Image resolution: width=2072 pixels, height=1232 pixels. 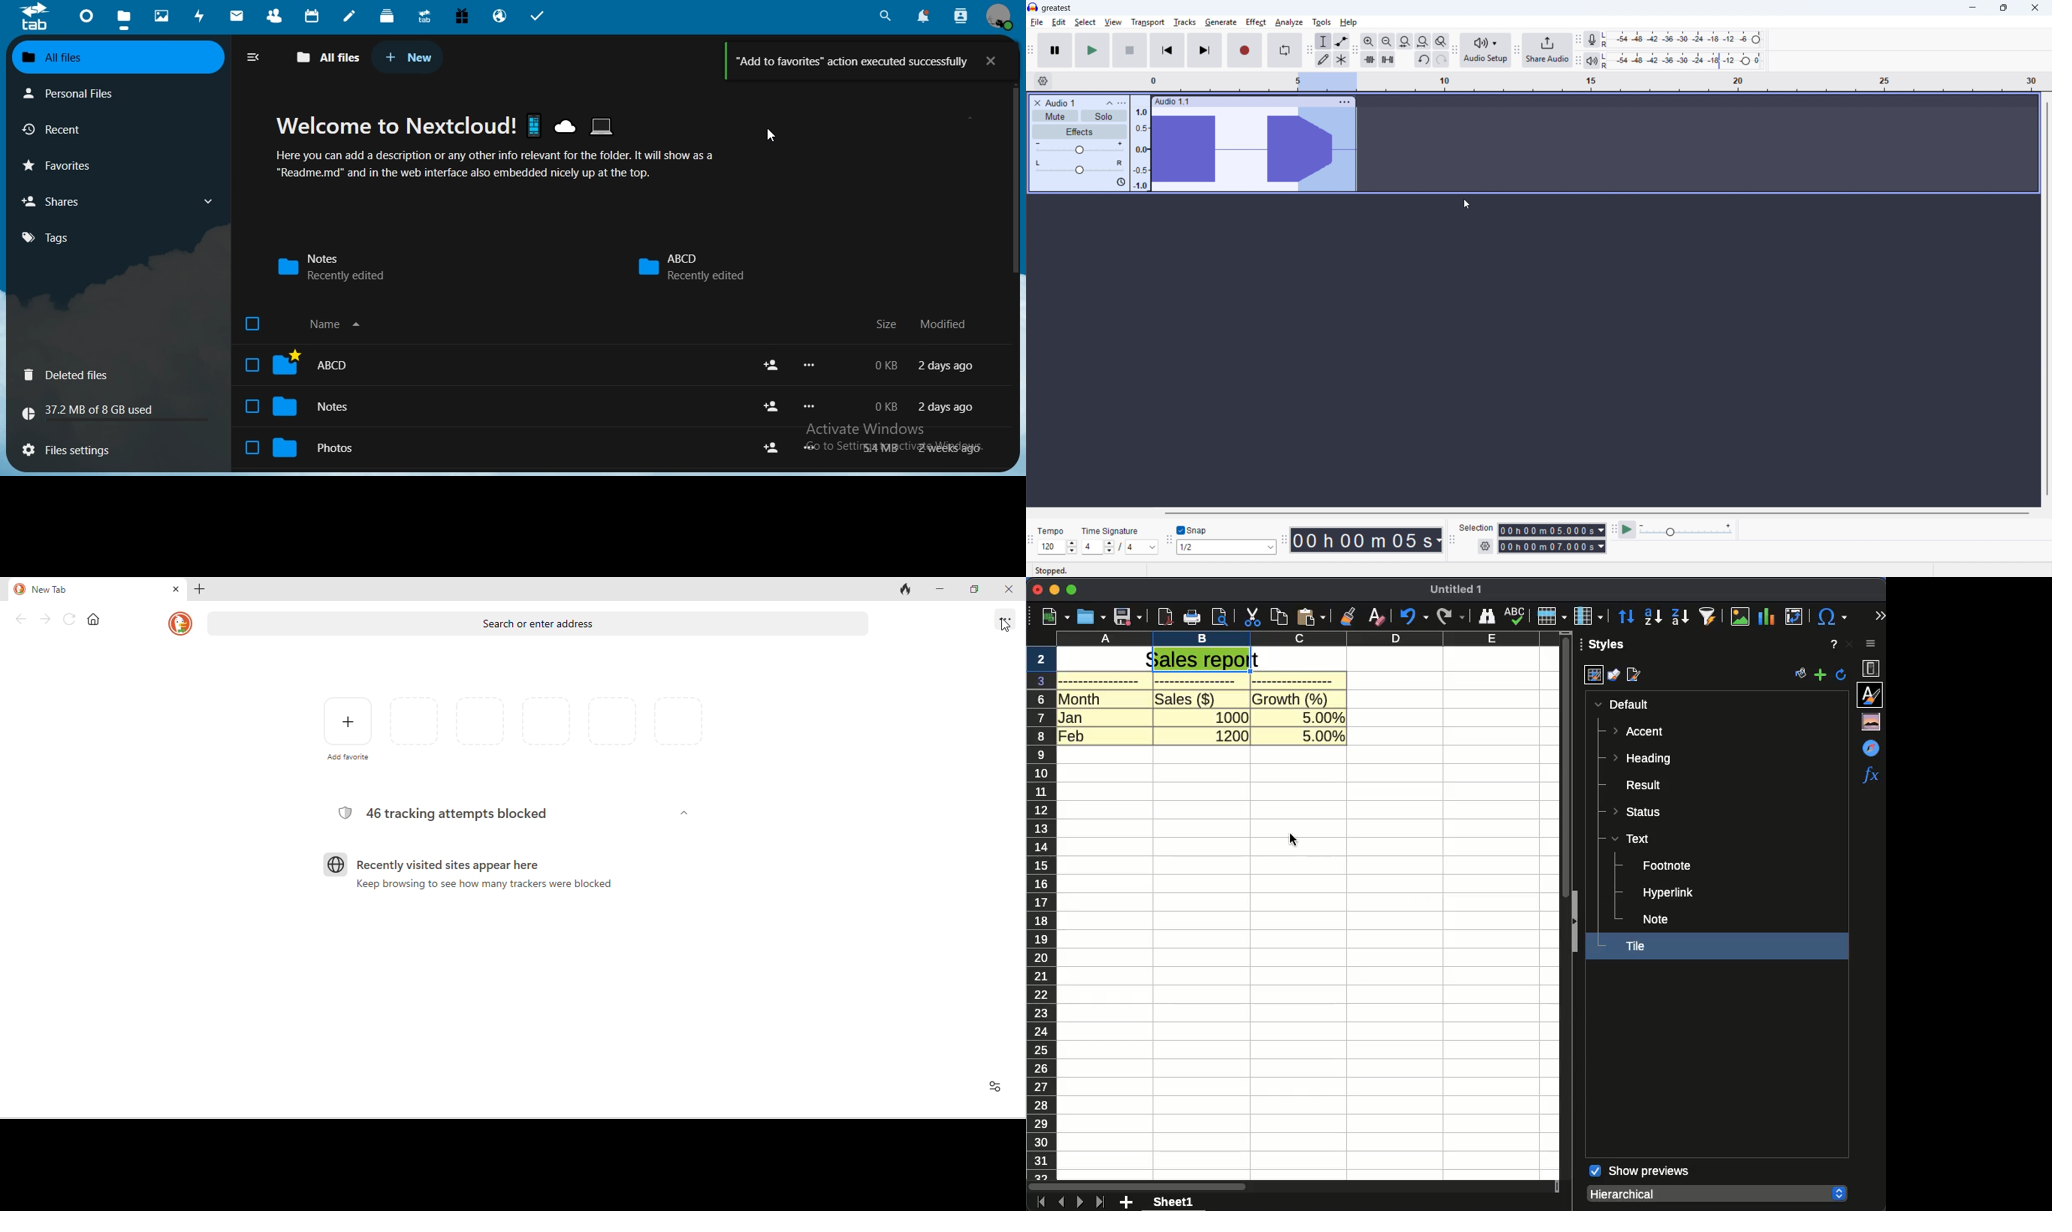 What do you see at coordinates (1591, 61) in the screenshot?
I see `Playback metre ` at bounding box center [1591, 61].